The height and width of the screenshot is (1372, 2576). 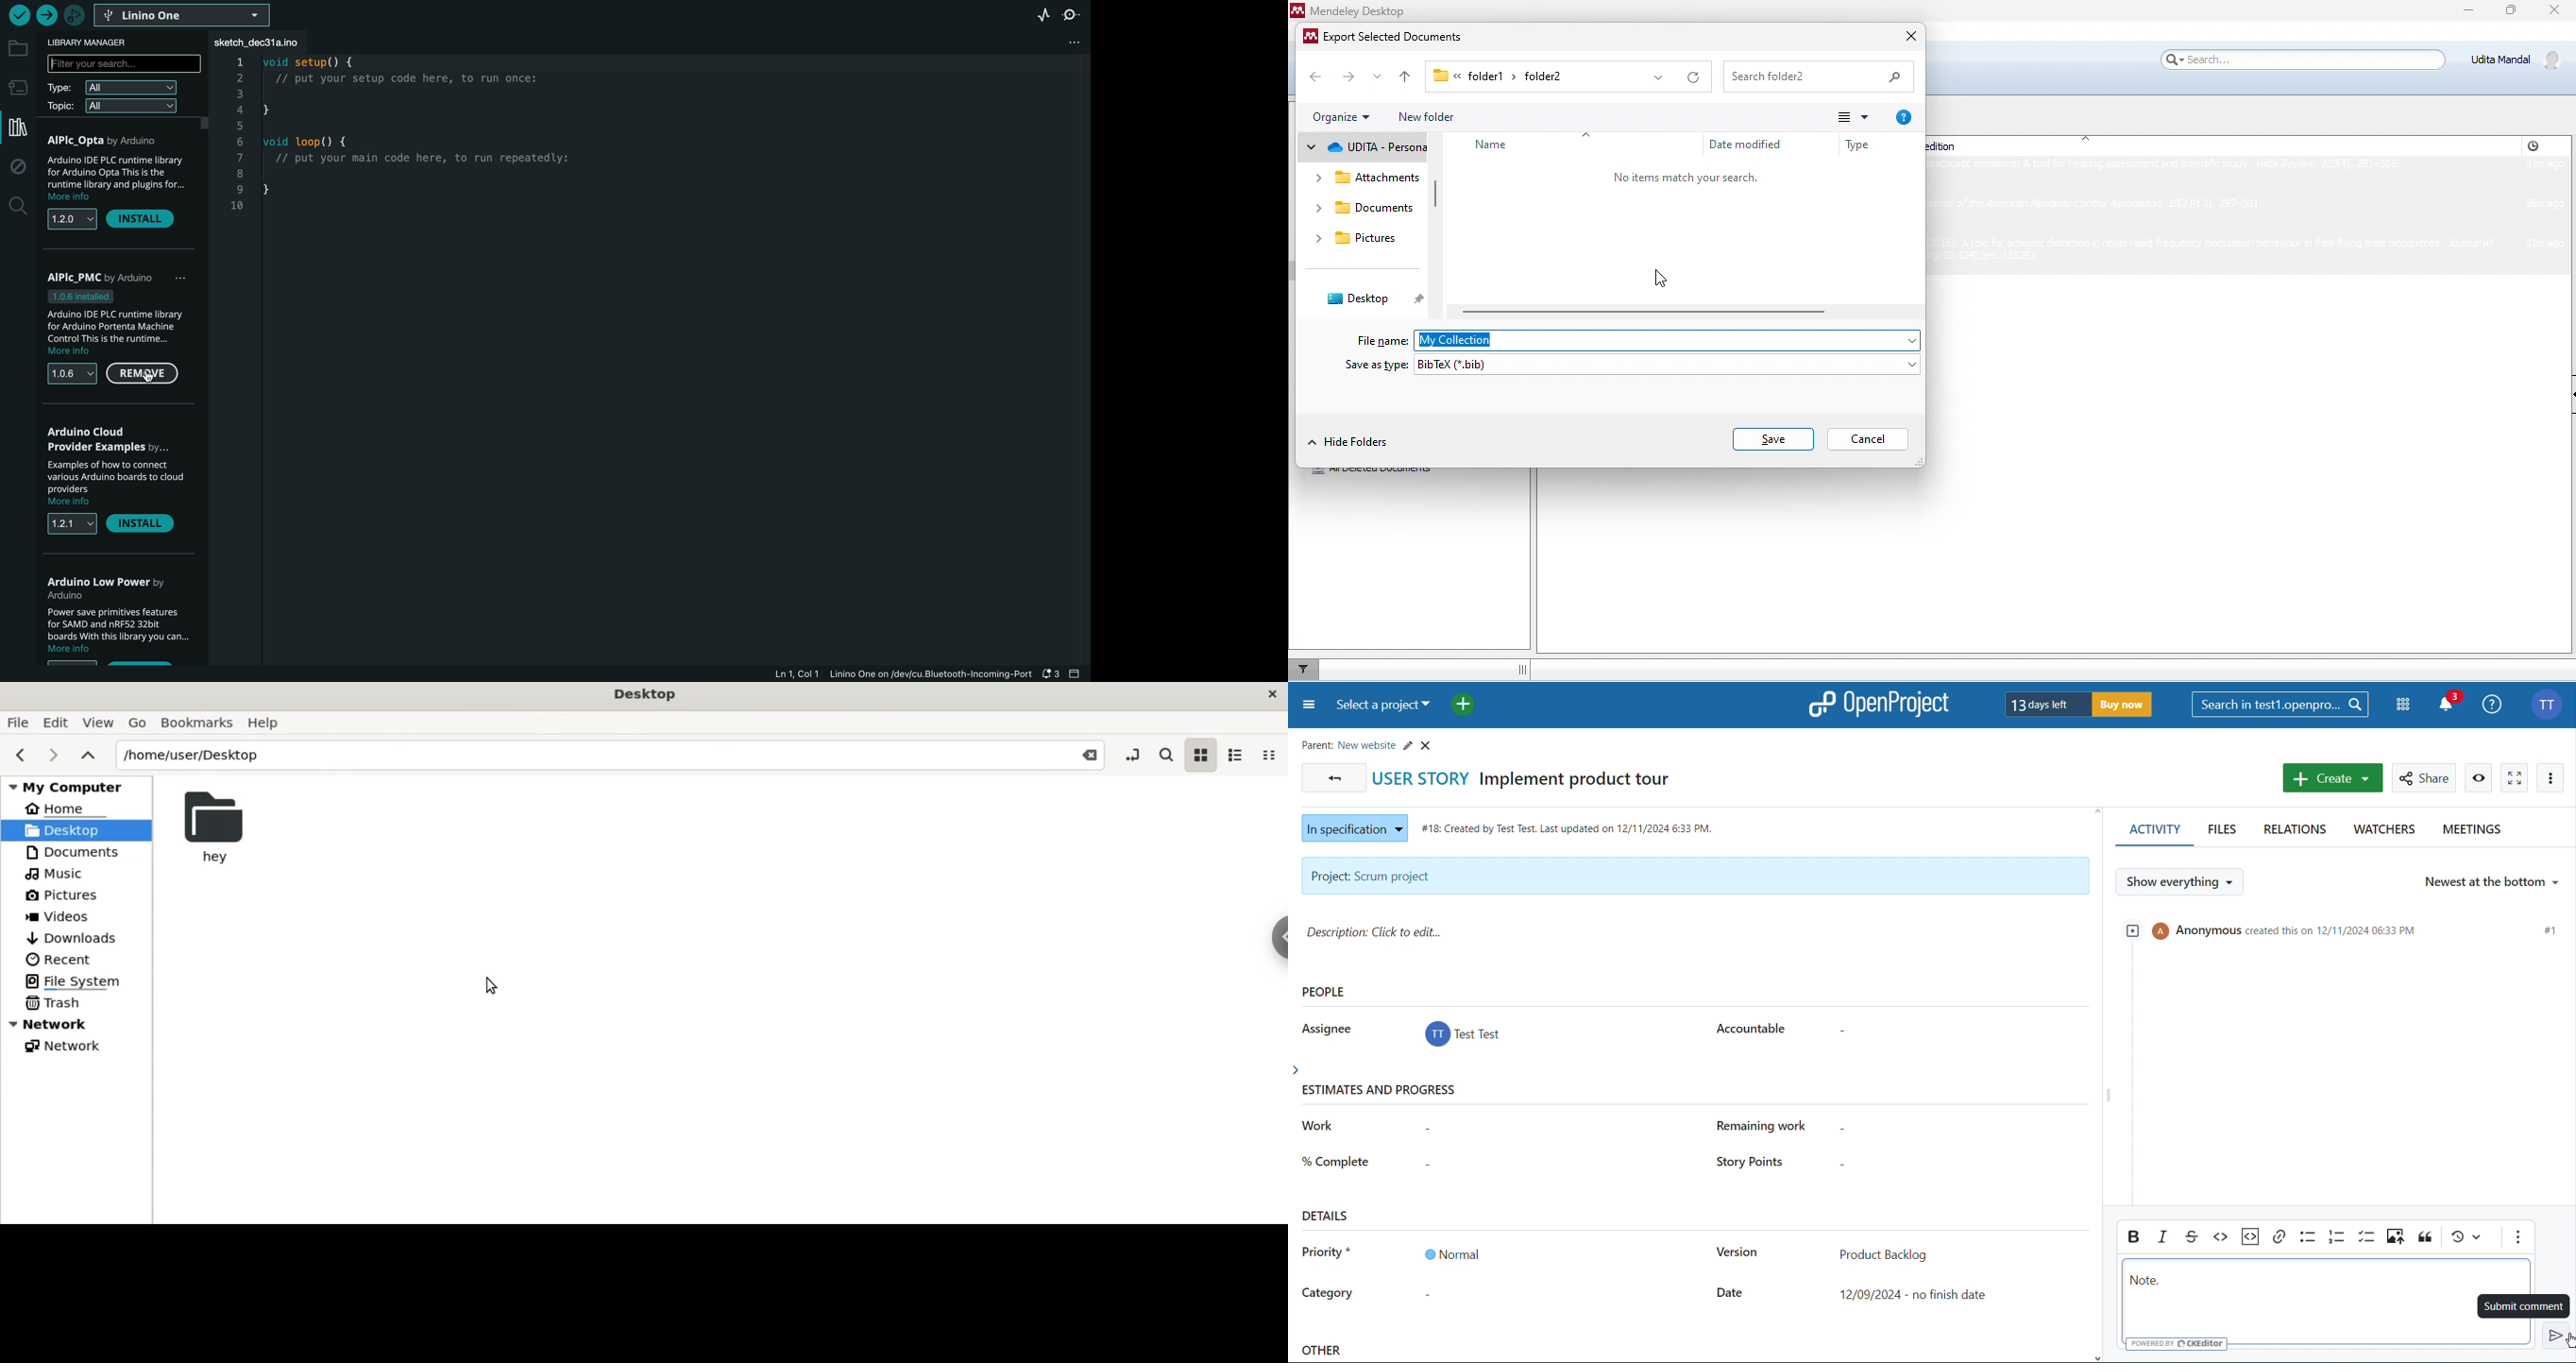 I want to click on files and folders, so click(x=1373, y=297).